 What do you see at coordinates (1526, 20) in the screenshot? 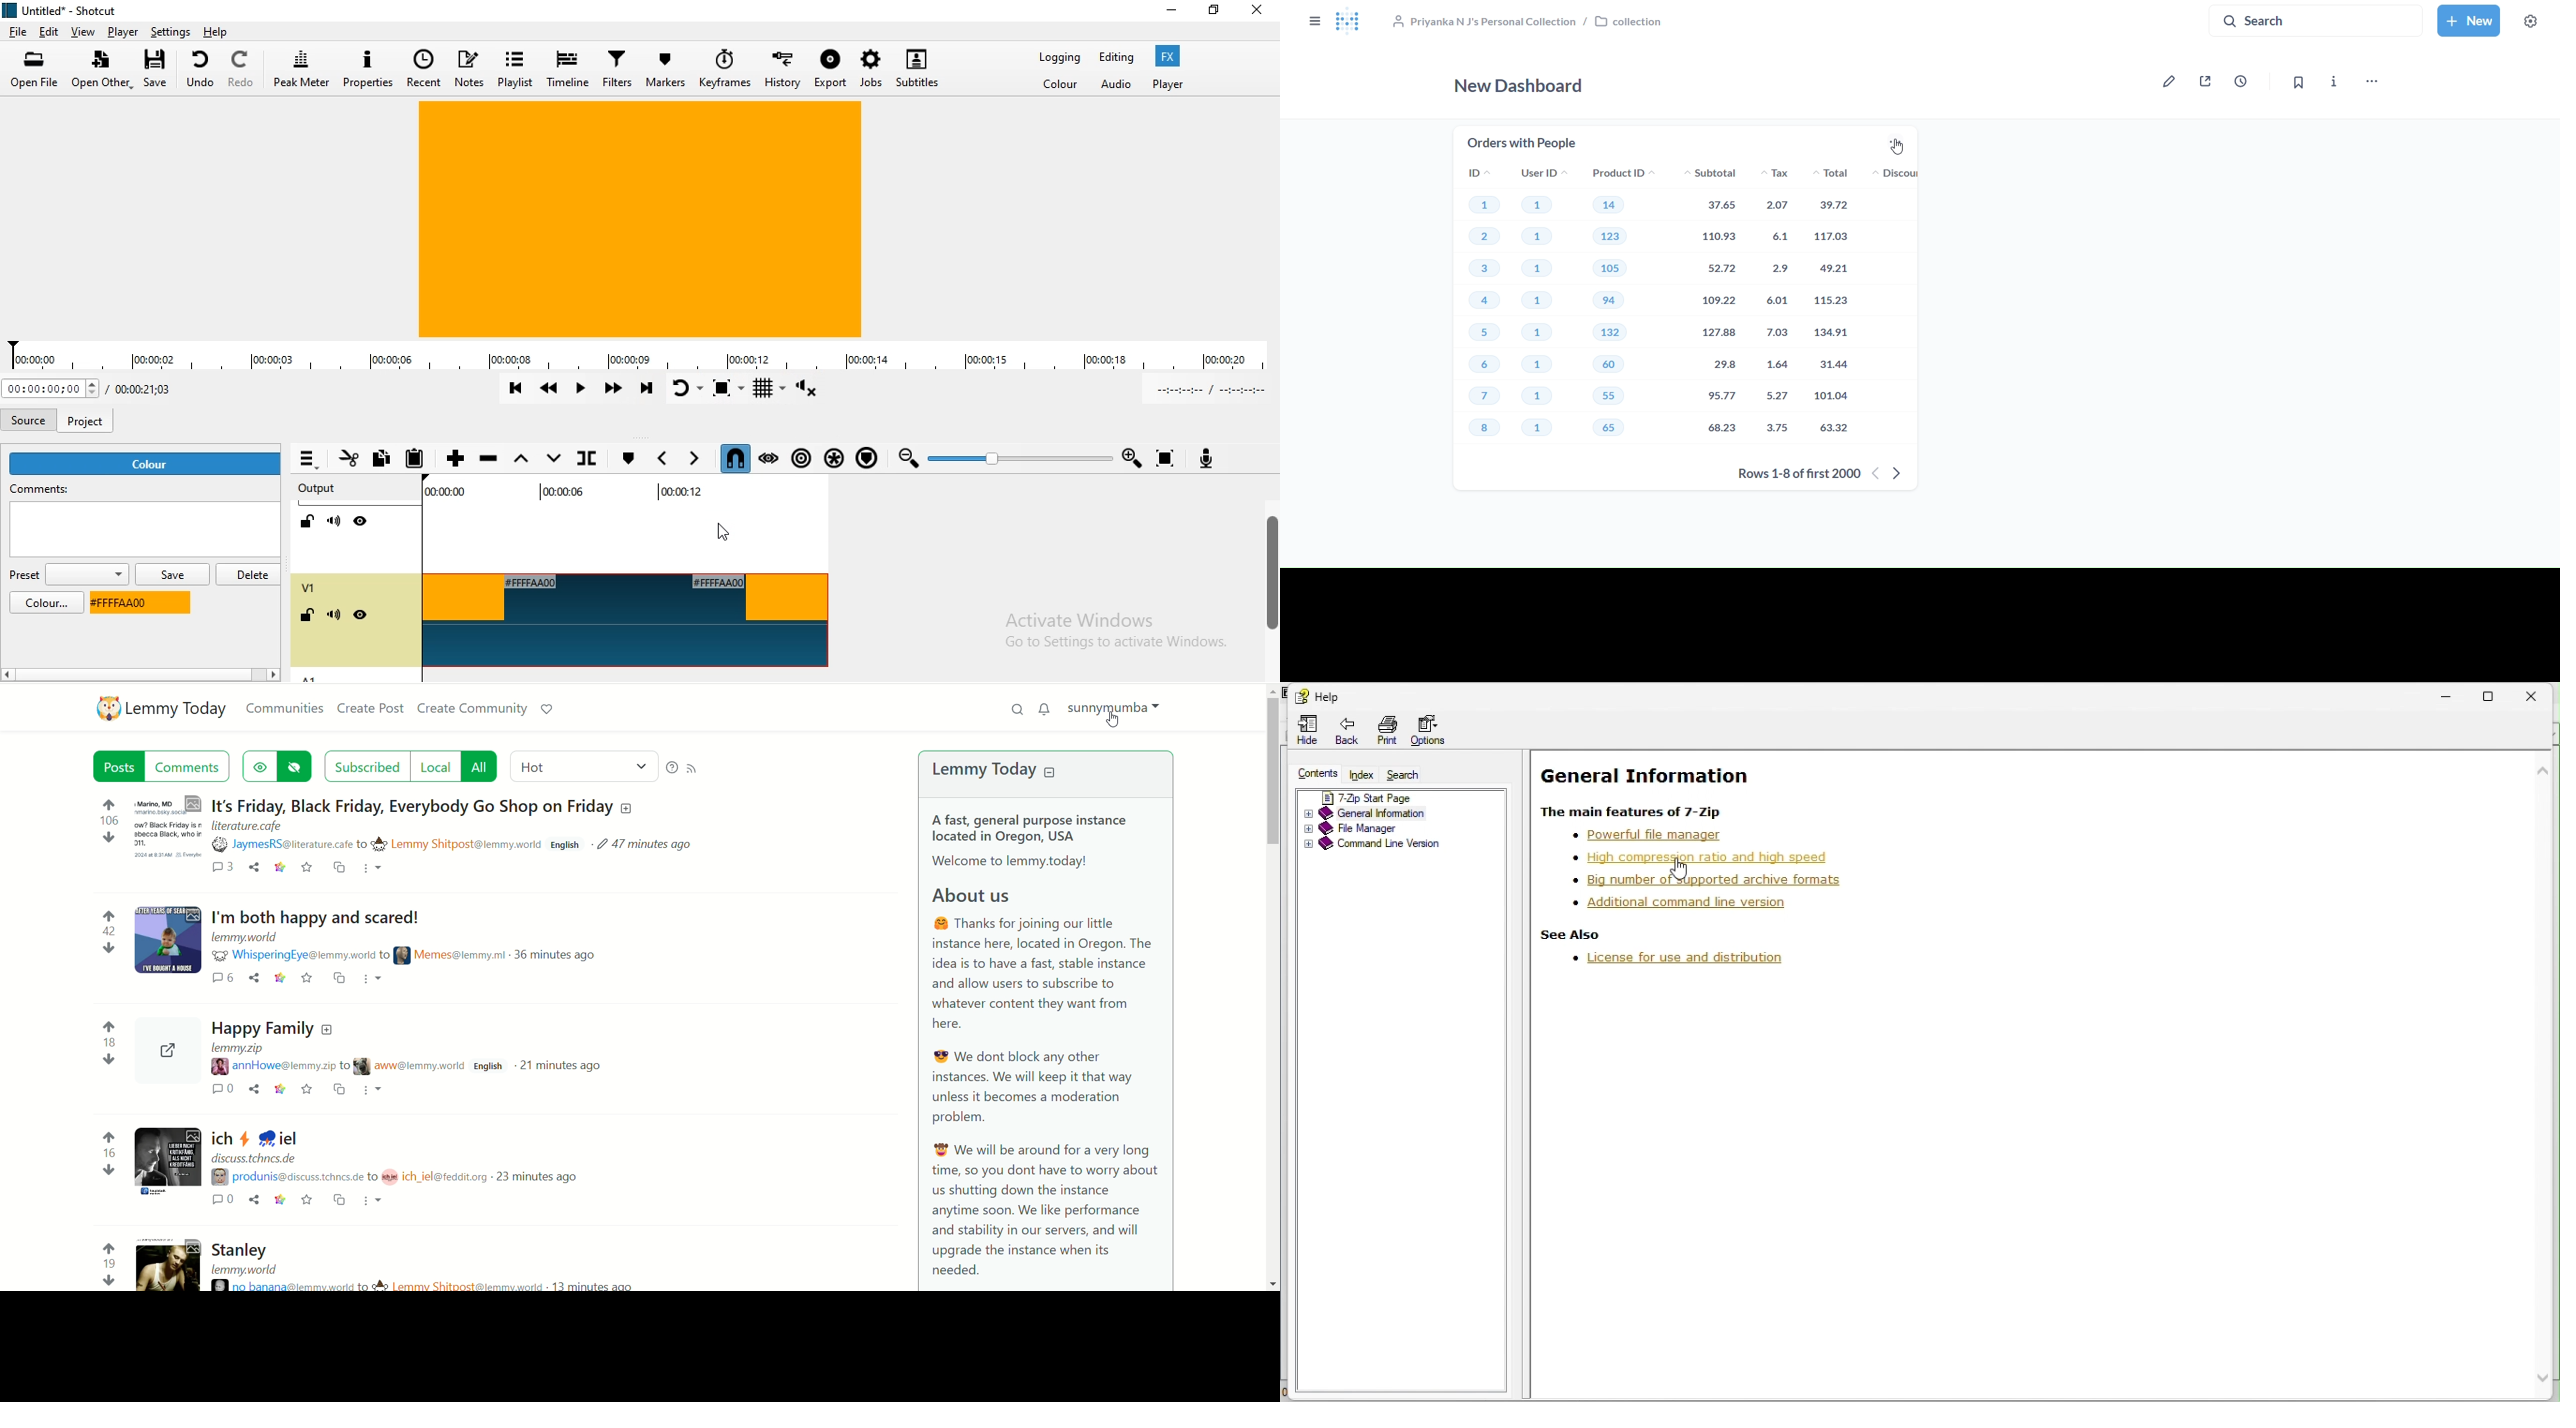
I see `collection` at bounding box center [1526, 20].